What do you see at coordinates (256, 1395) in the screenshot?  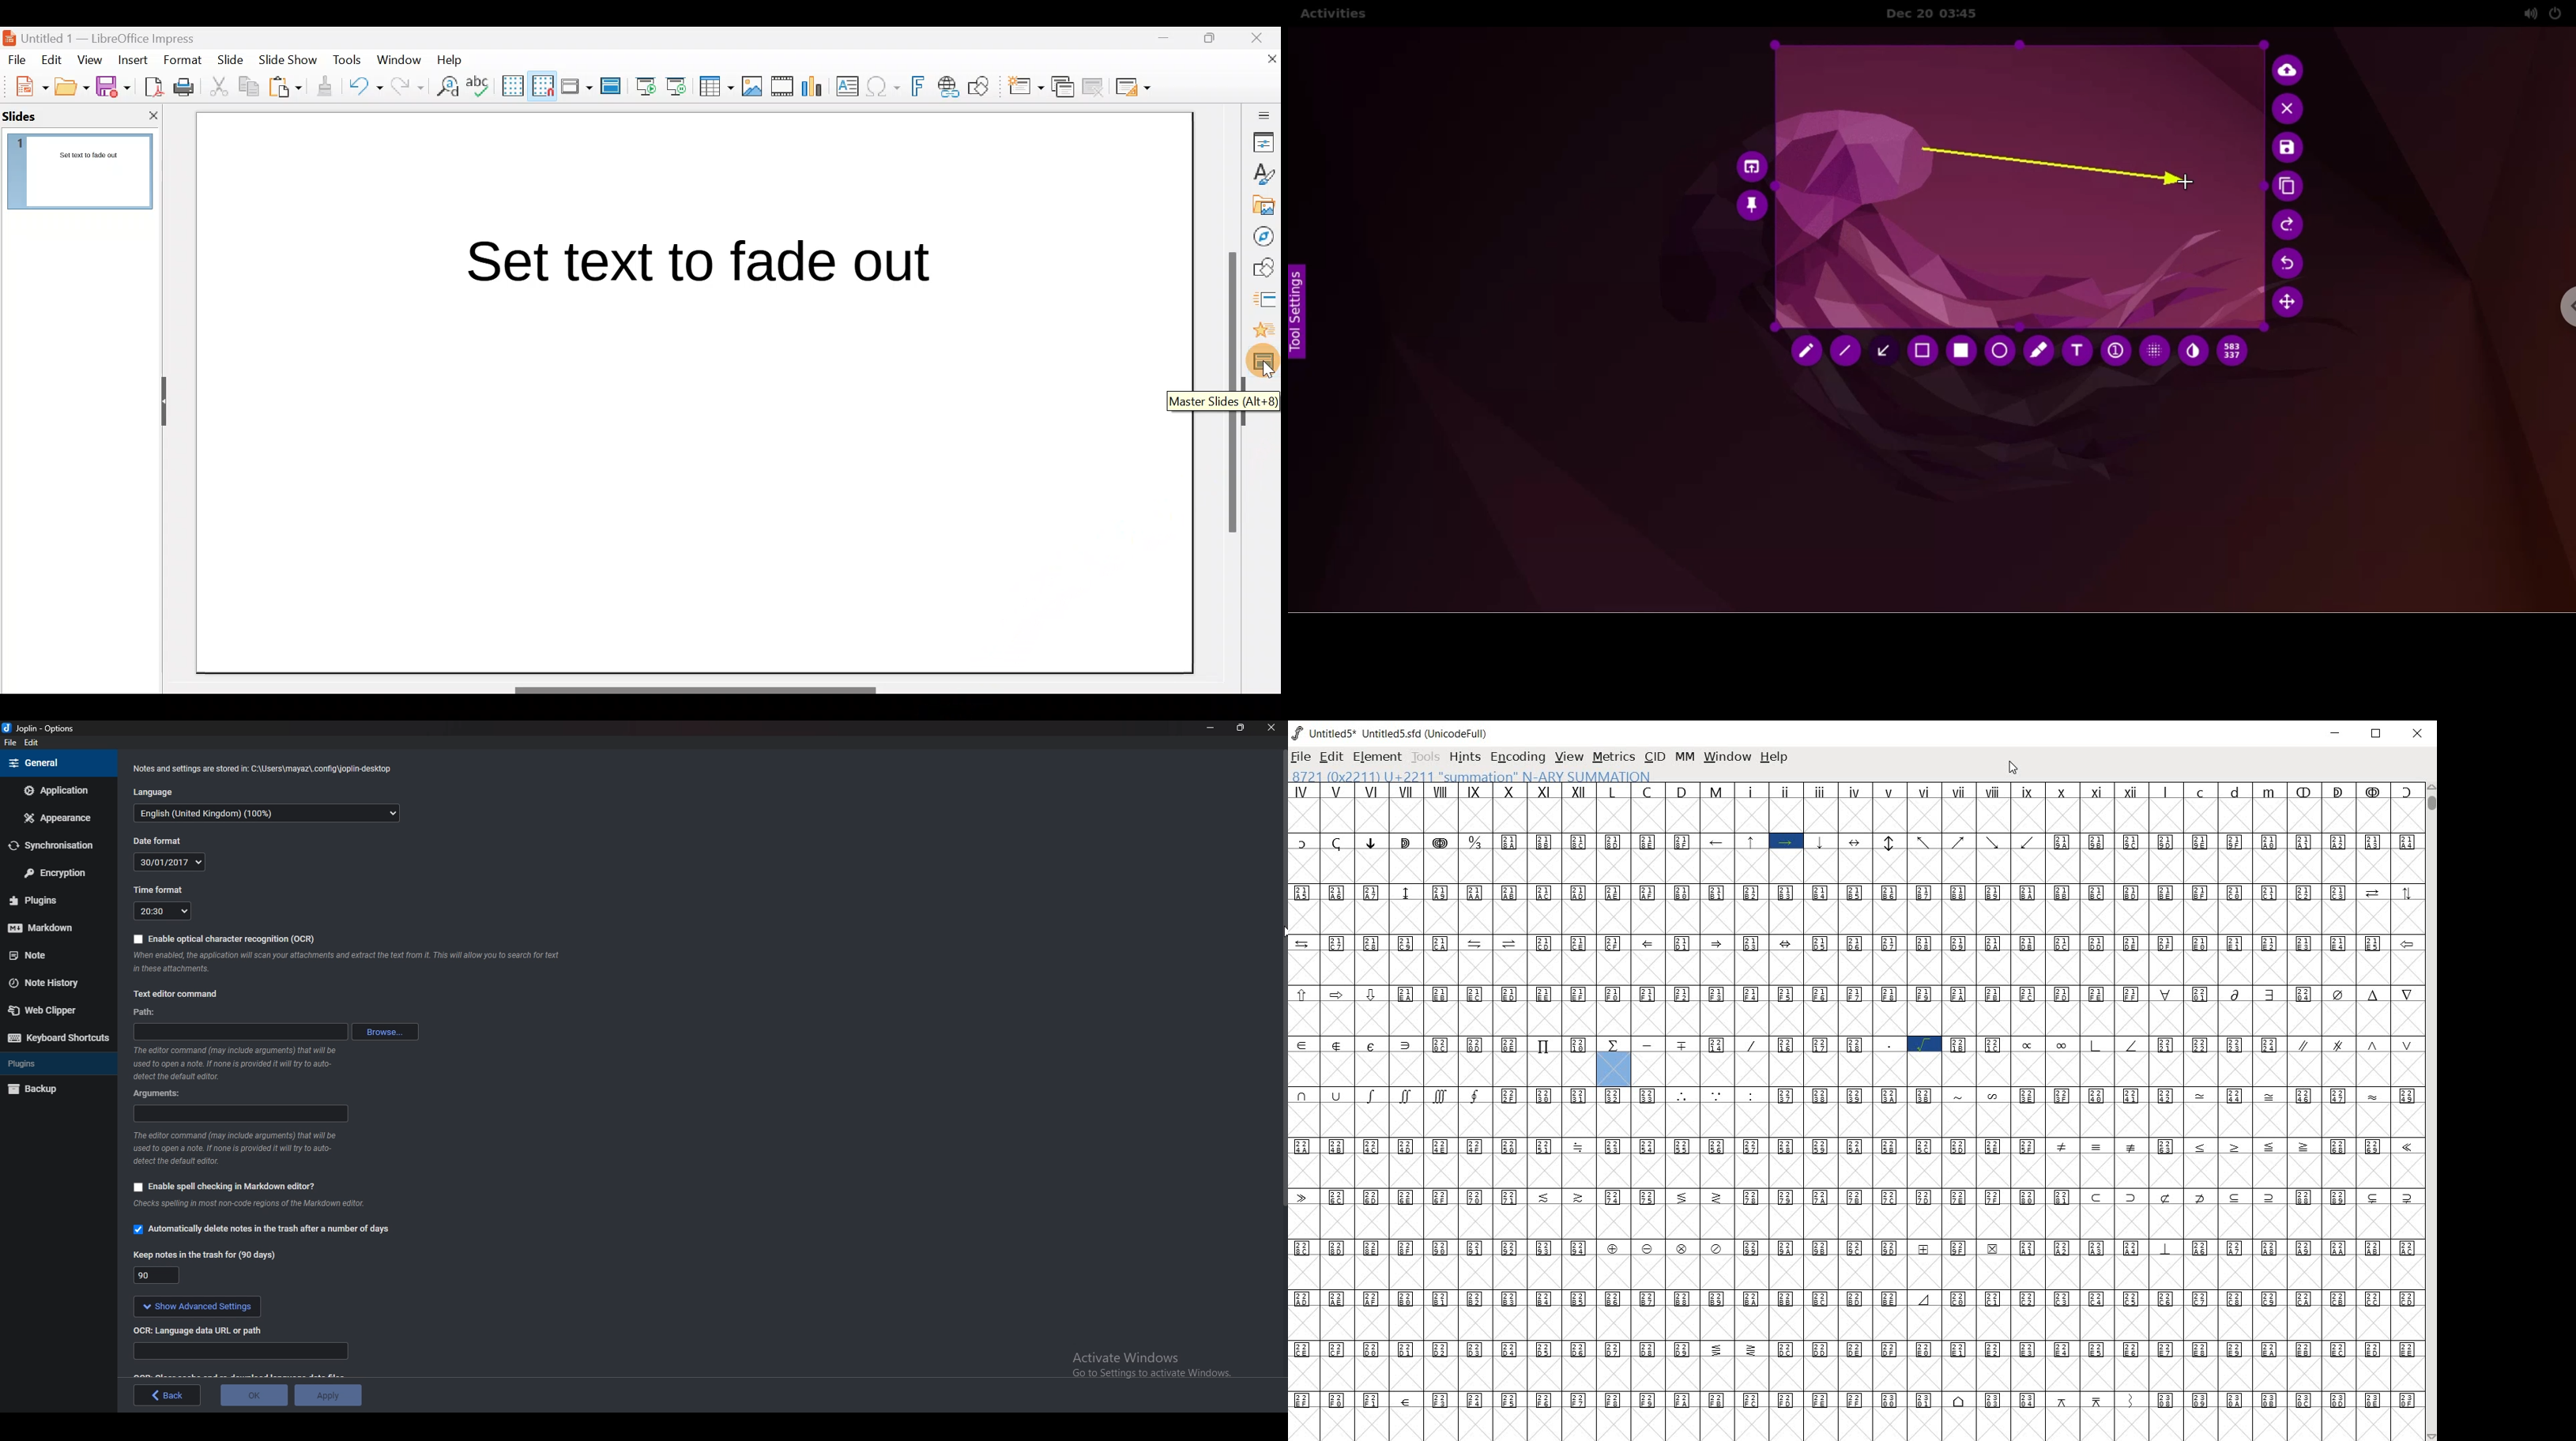 I see `ok` at bounding box center [256, 1395].